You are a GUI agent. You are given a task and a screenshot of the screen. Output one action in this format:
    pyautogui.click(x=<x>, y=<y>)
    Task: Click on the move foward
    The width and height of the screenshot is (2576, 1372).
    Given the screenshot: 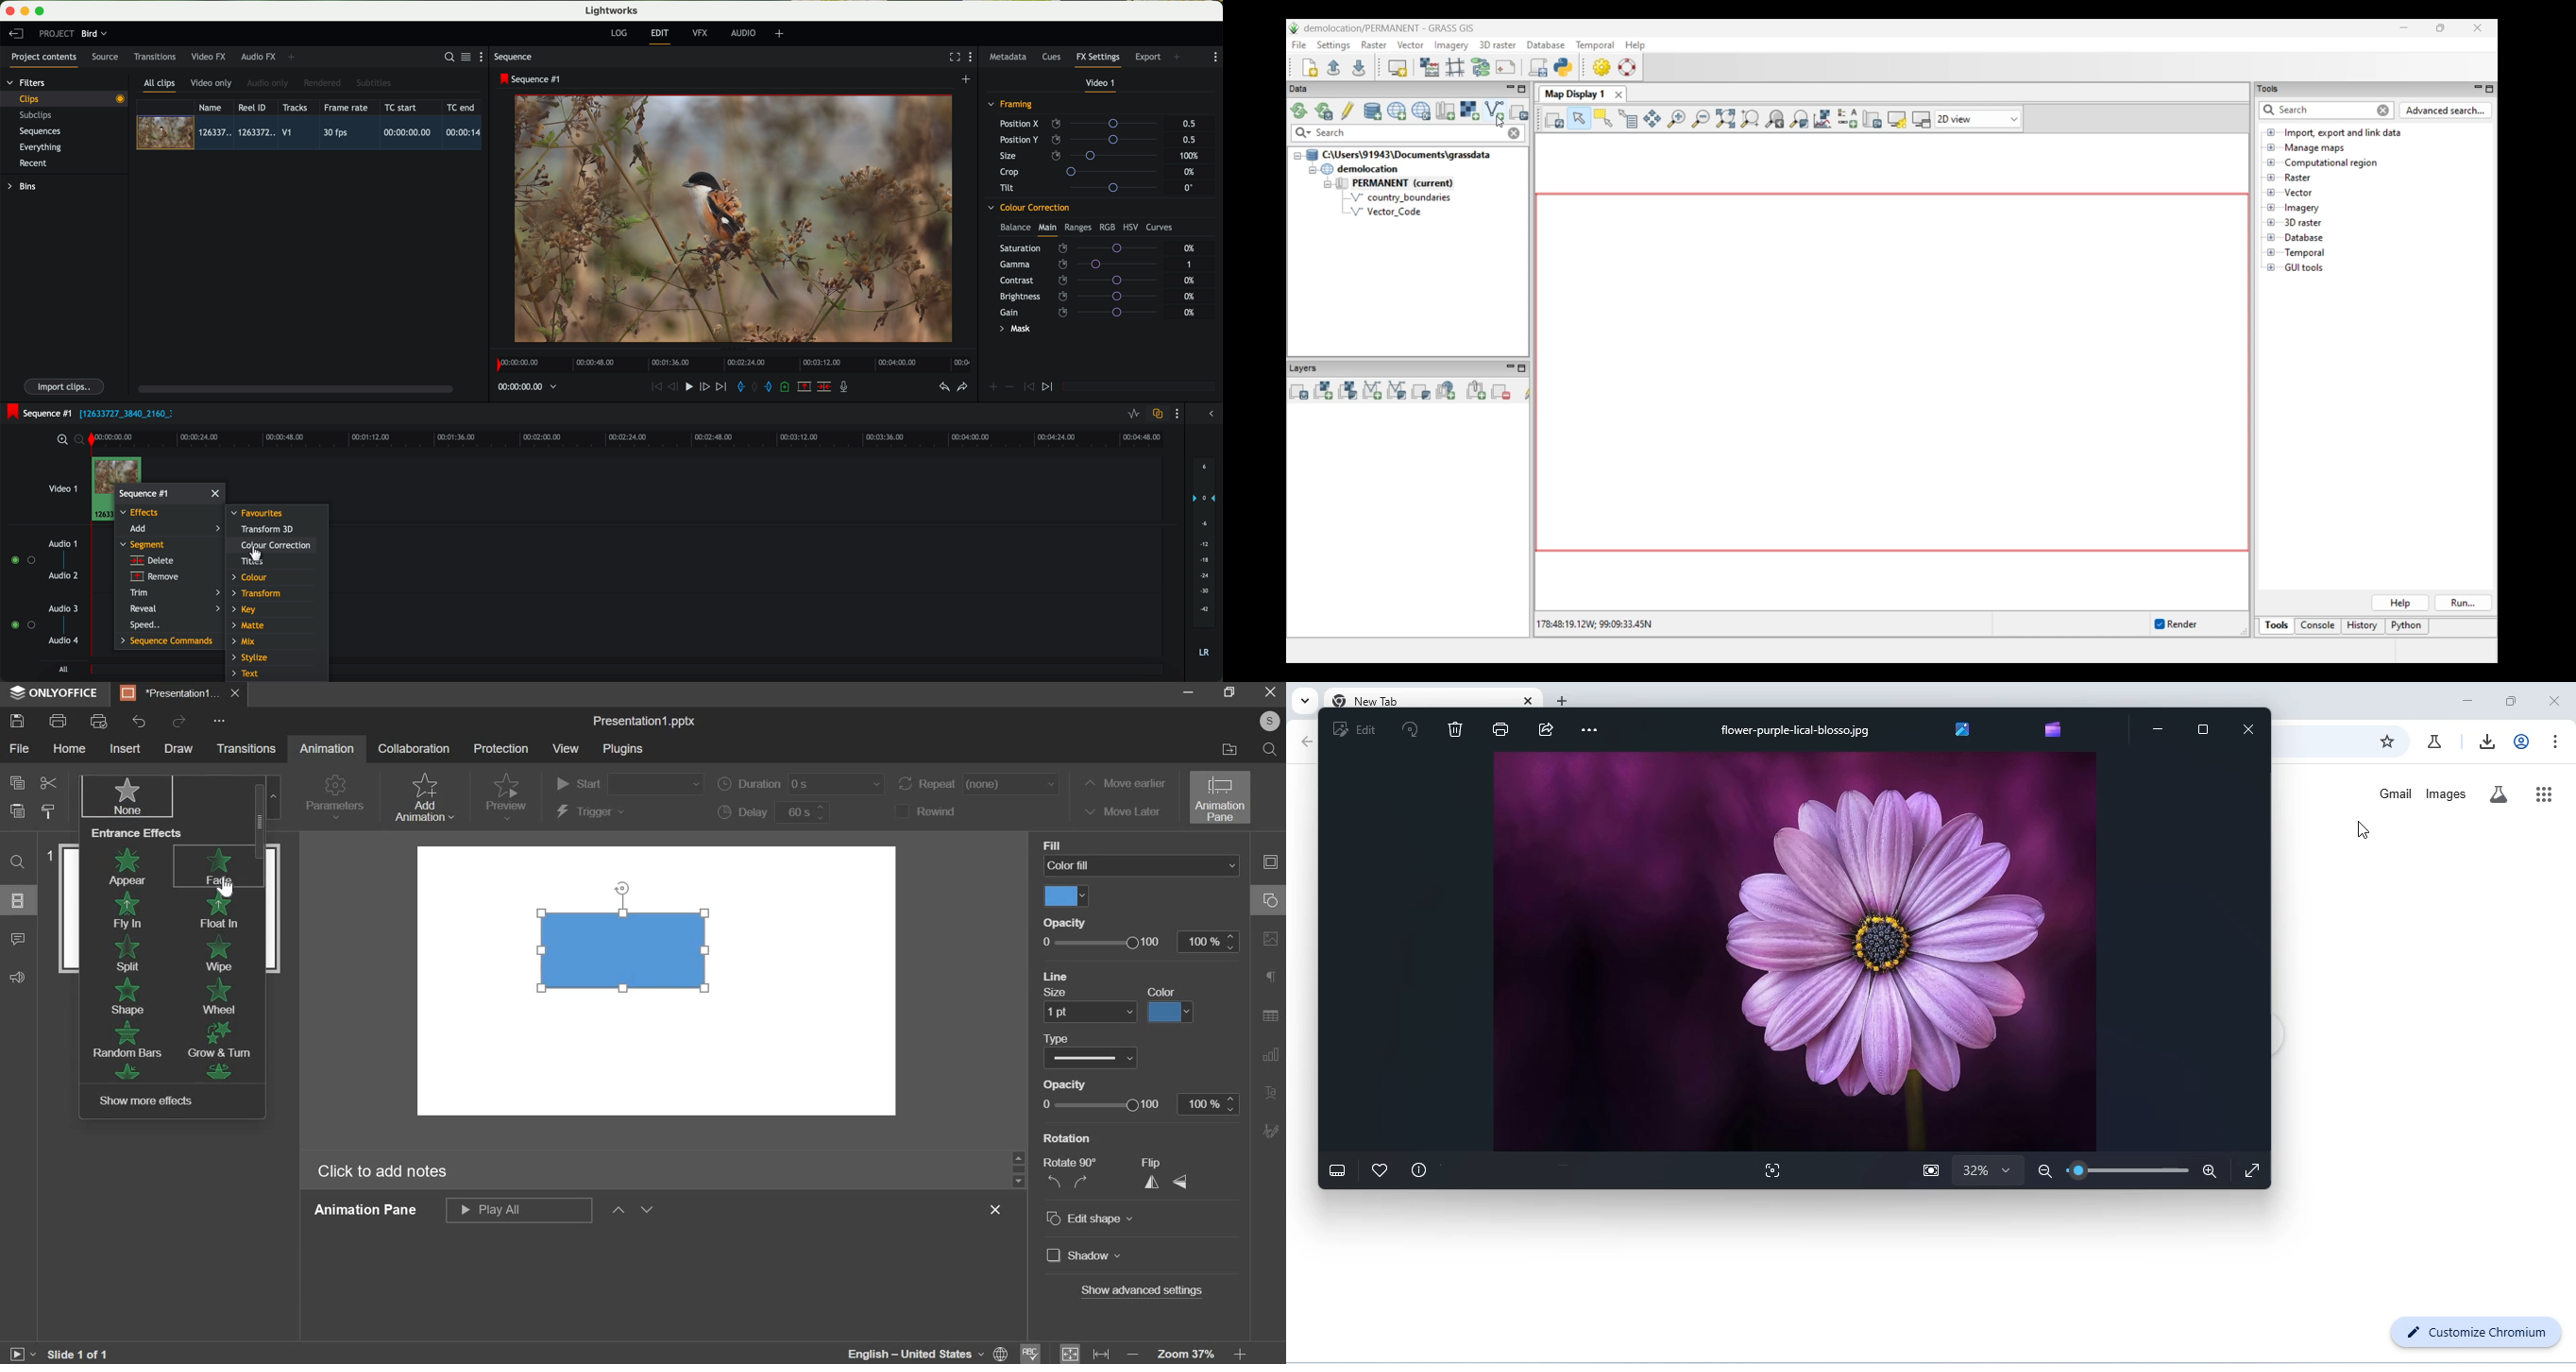 What is the action you would take?
    pyautogui.click(x=721, y=387)
    